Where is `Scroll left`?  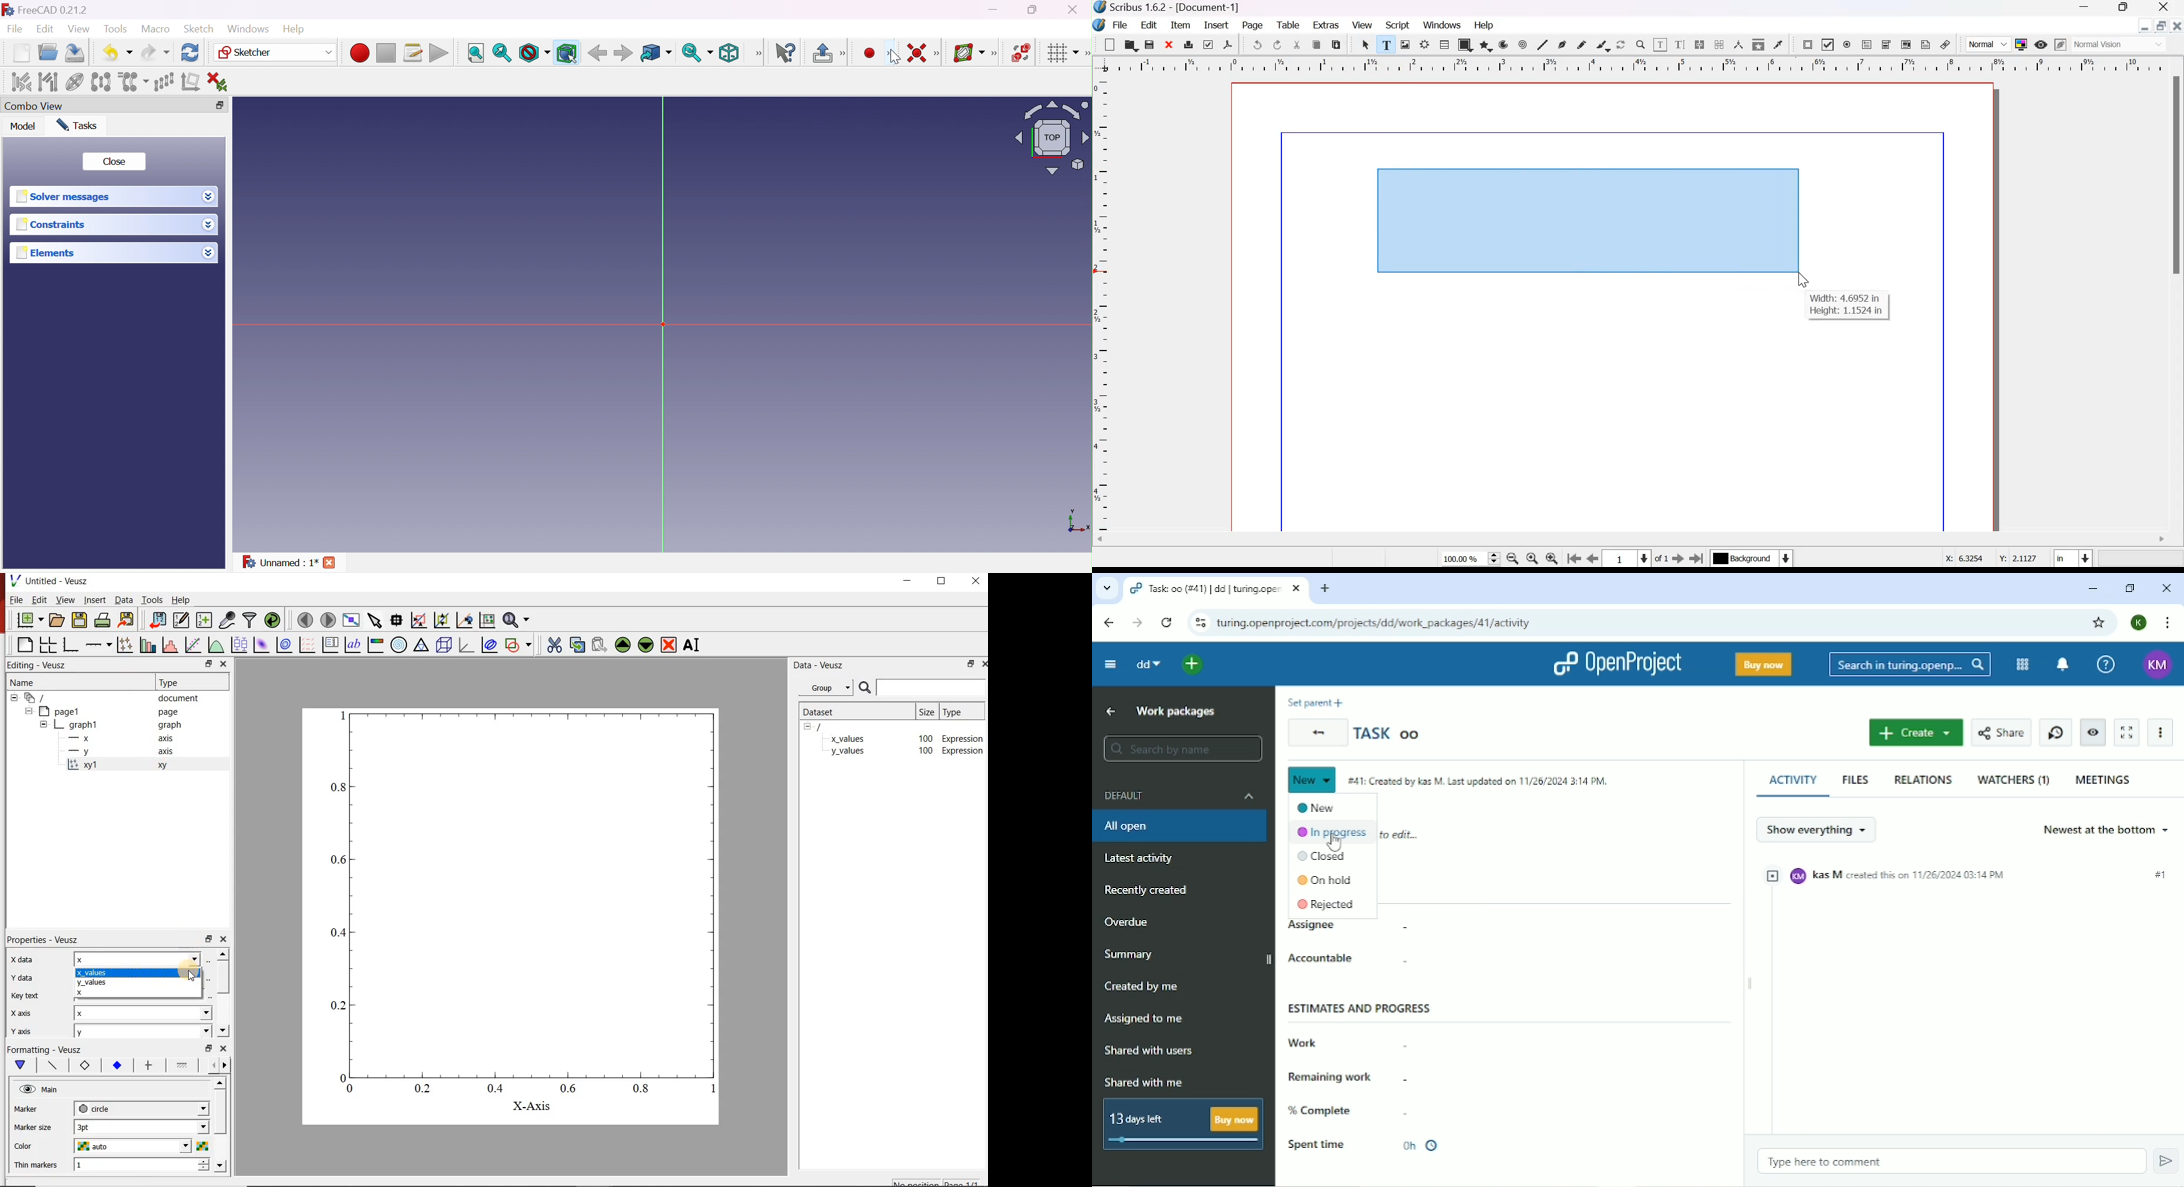
Scroll left is located at coordinates (1109, 541).